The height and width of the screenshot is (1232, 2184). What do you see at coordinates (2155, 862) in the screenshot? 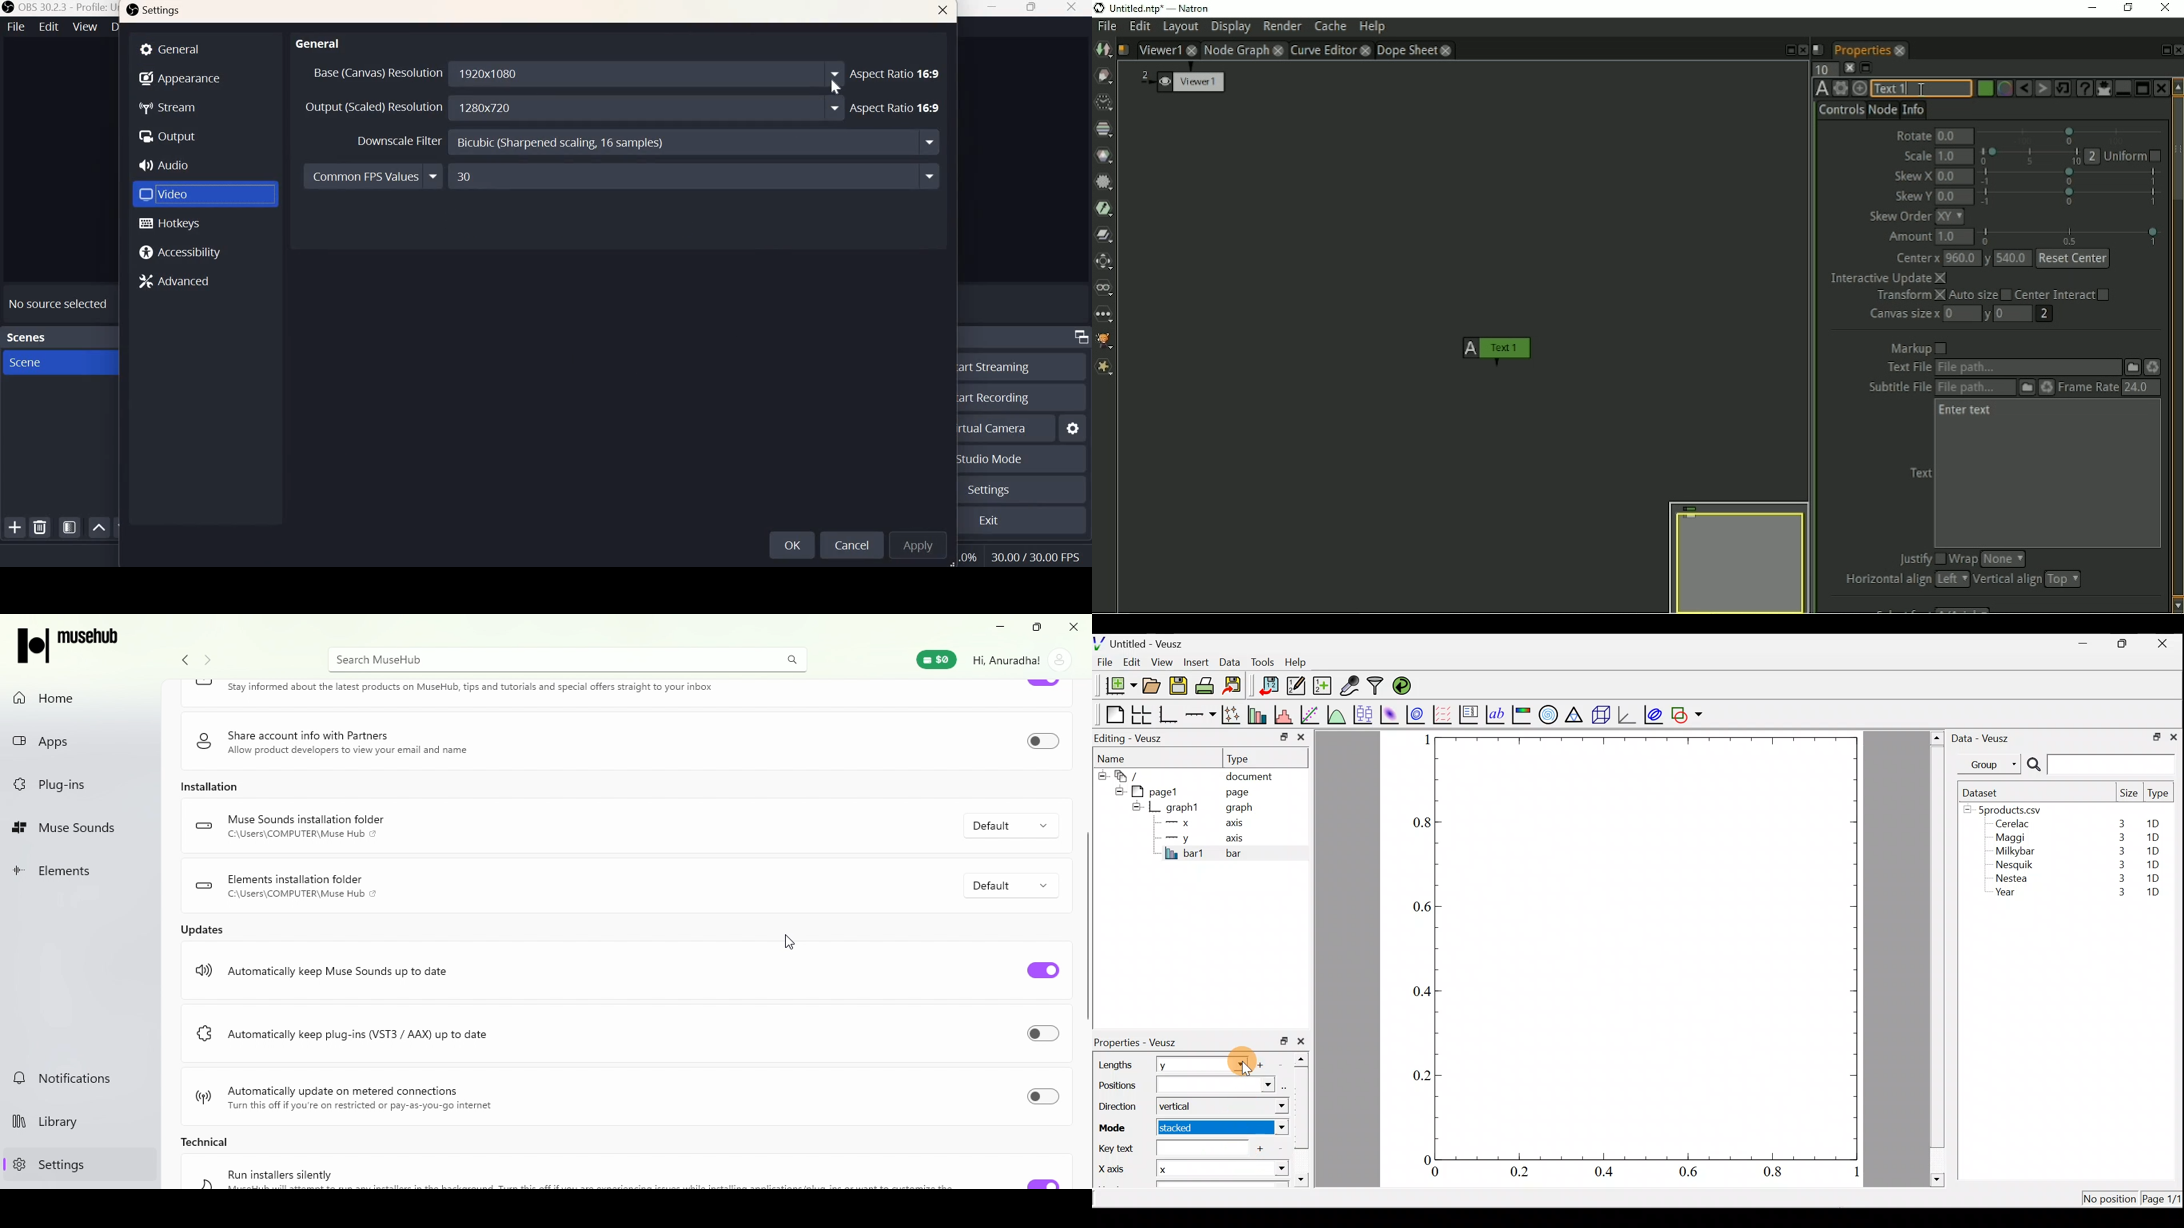
I see `1D` at bounding box center [2155, 862].